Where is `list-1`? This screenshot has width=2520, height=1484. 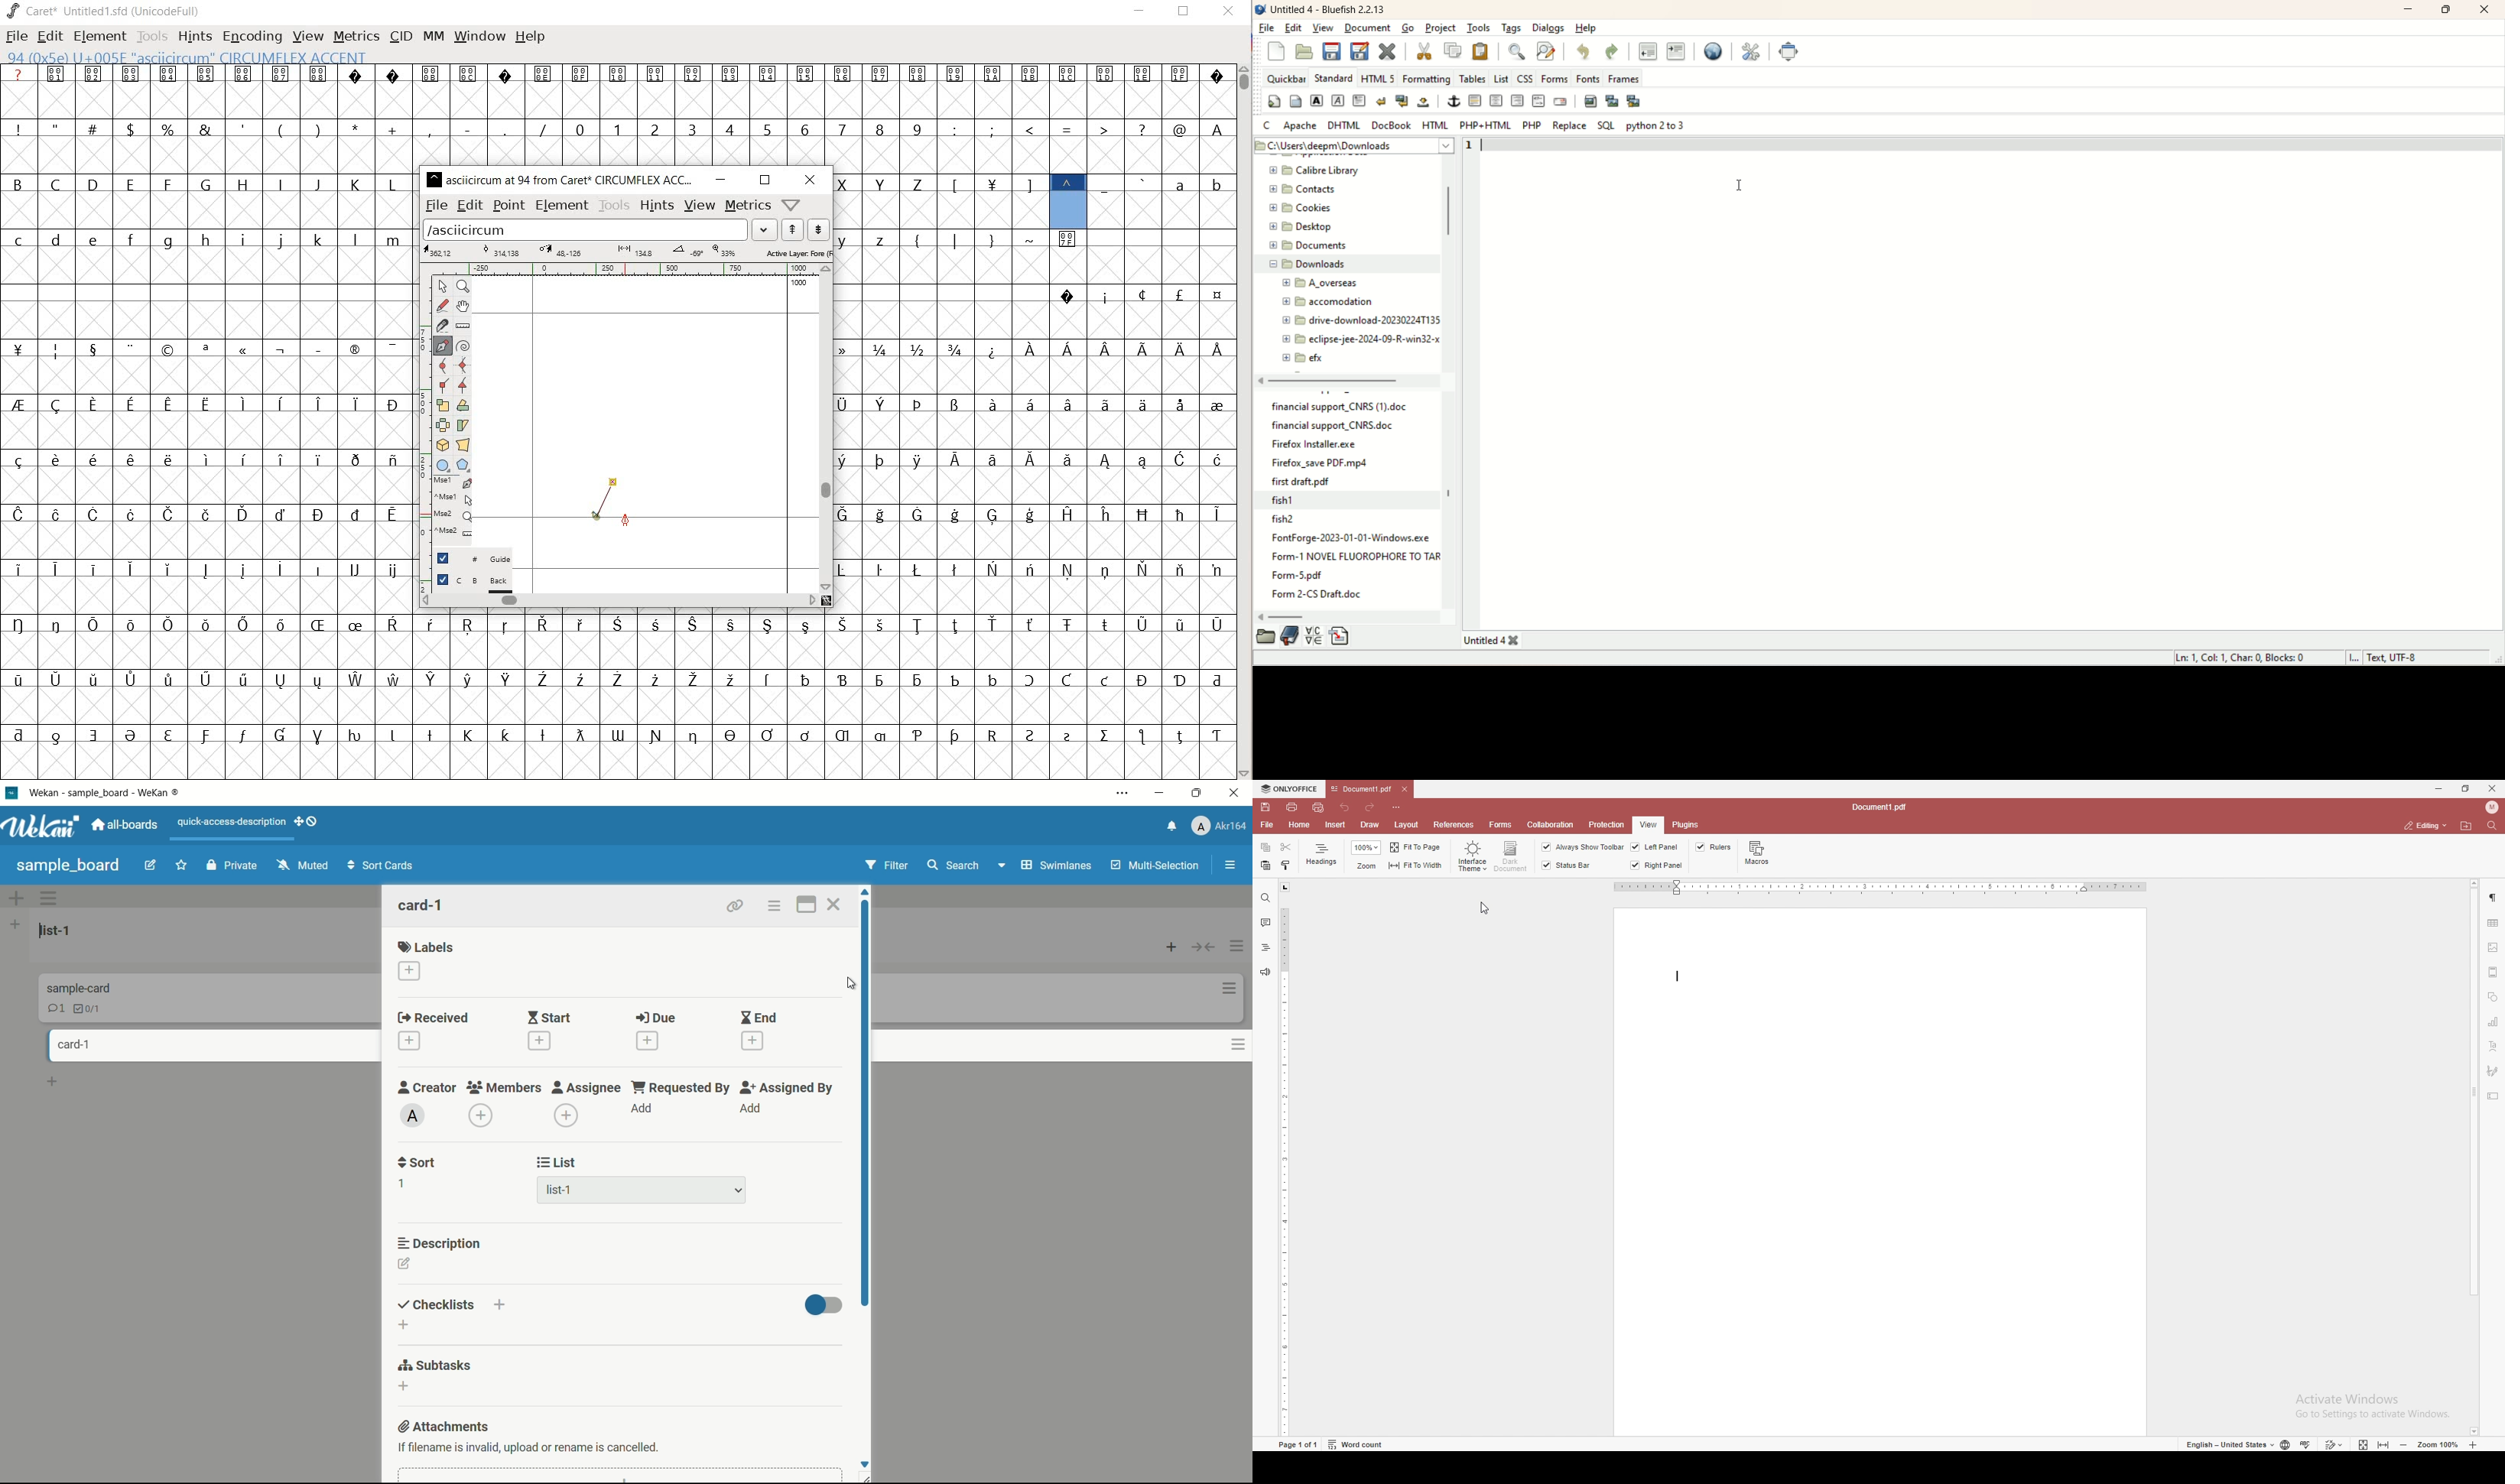
list-1 is located at coordinates (55, 931).